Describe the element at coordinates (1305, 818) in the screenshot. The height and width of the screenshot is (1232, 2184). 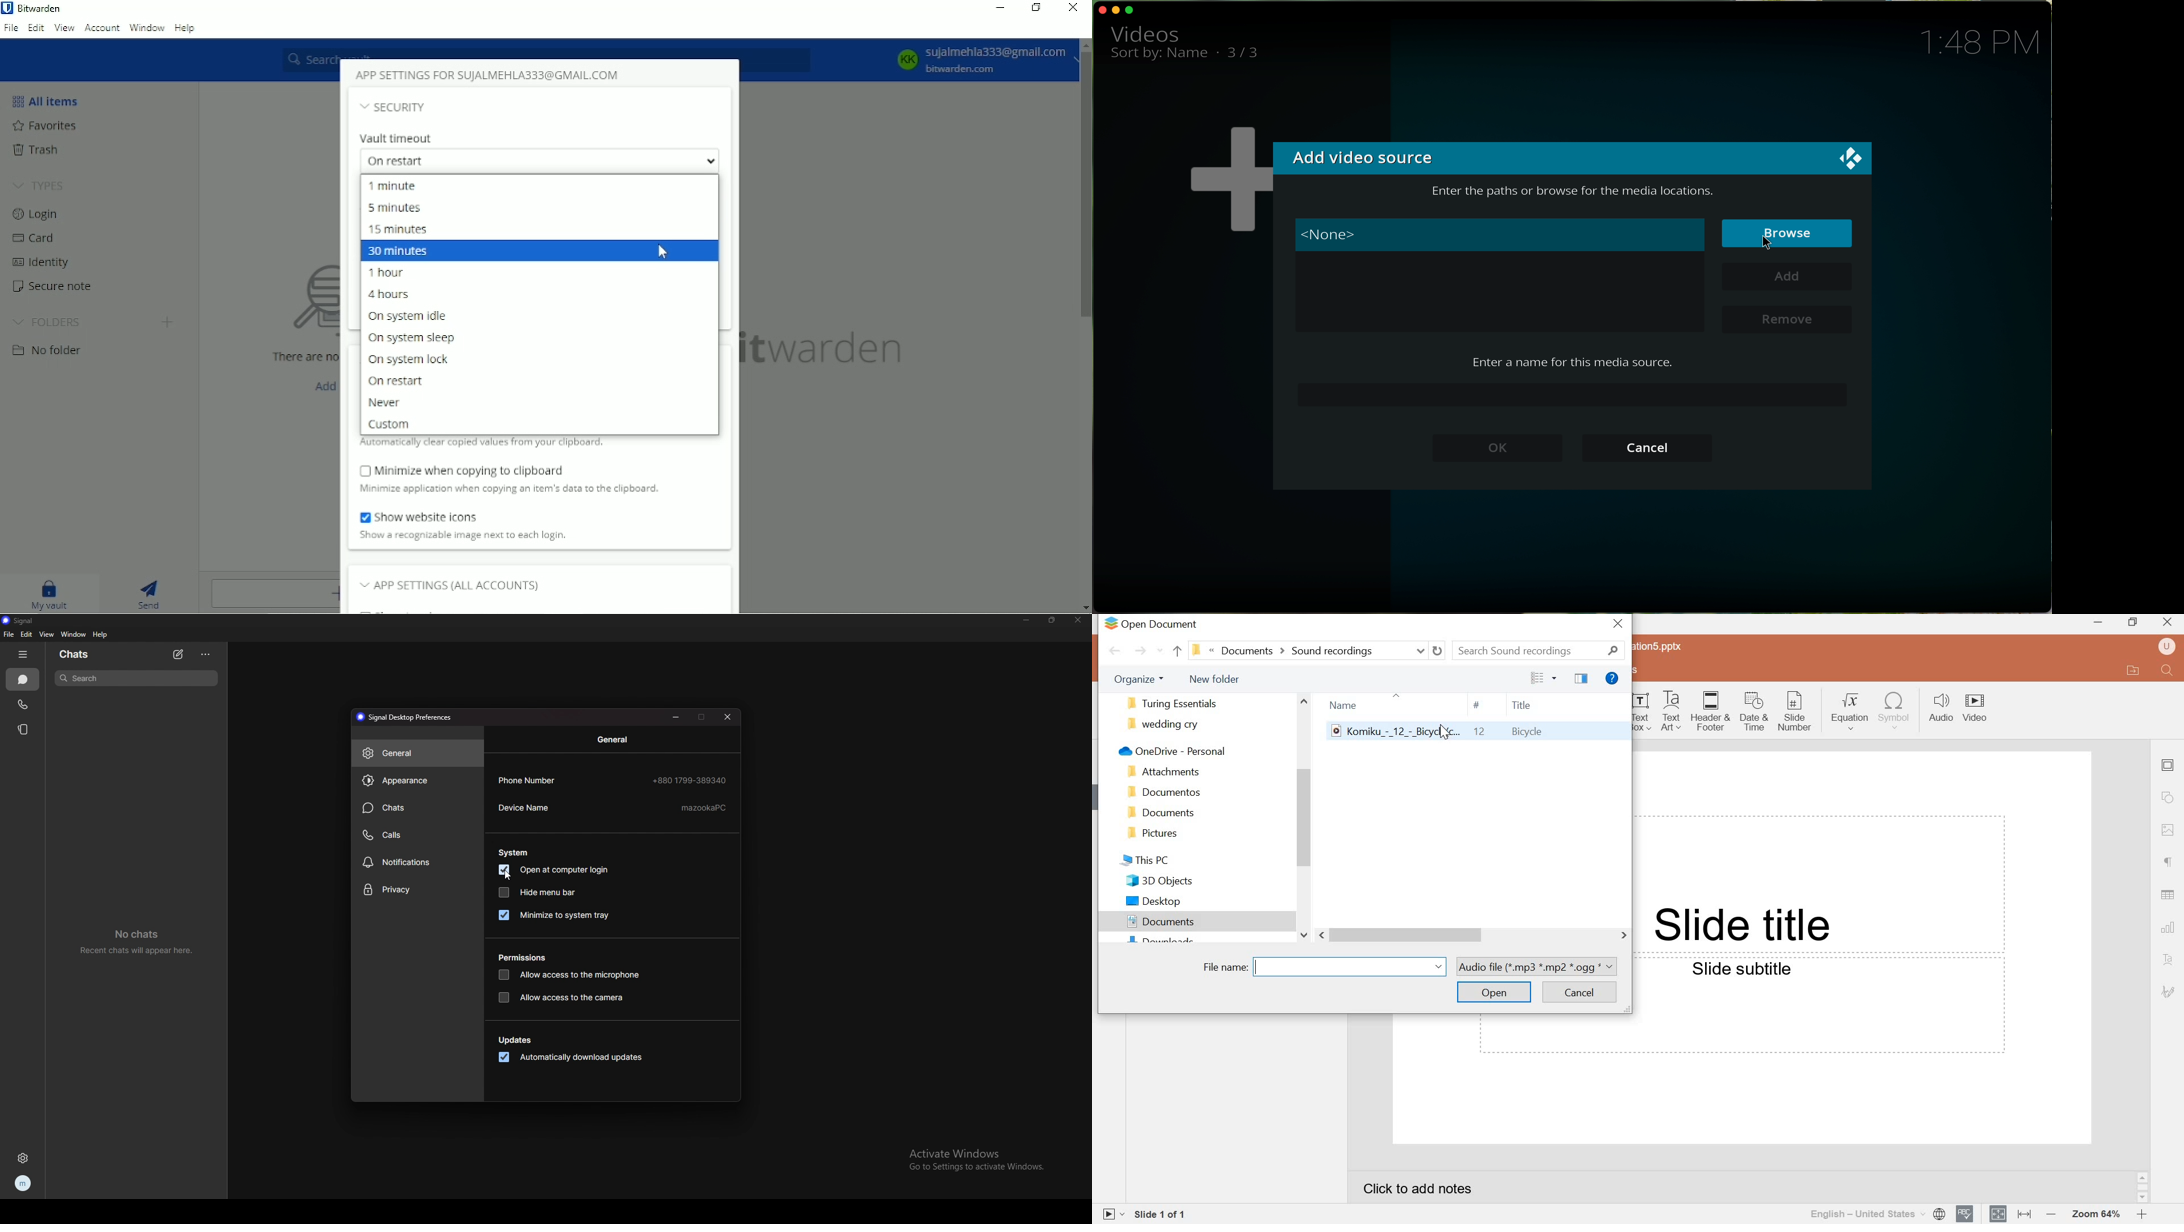
I see `scroll bar` at that location.